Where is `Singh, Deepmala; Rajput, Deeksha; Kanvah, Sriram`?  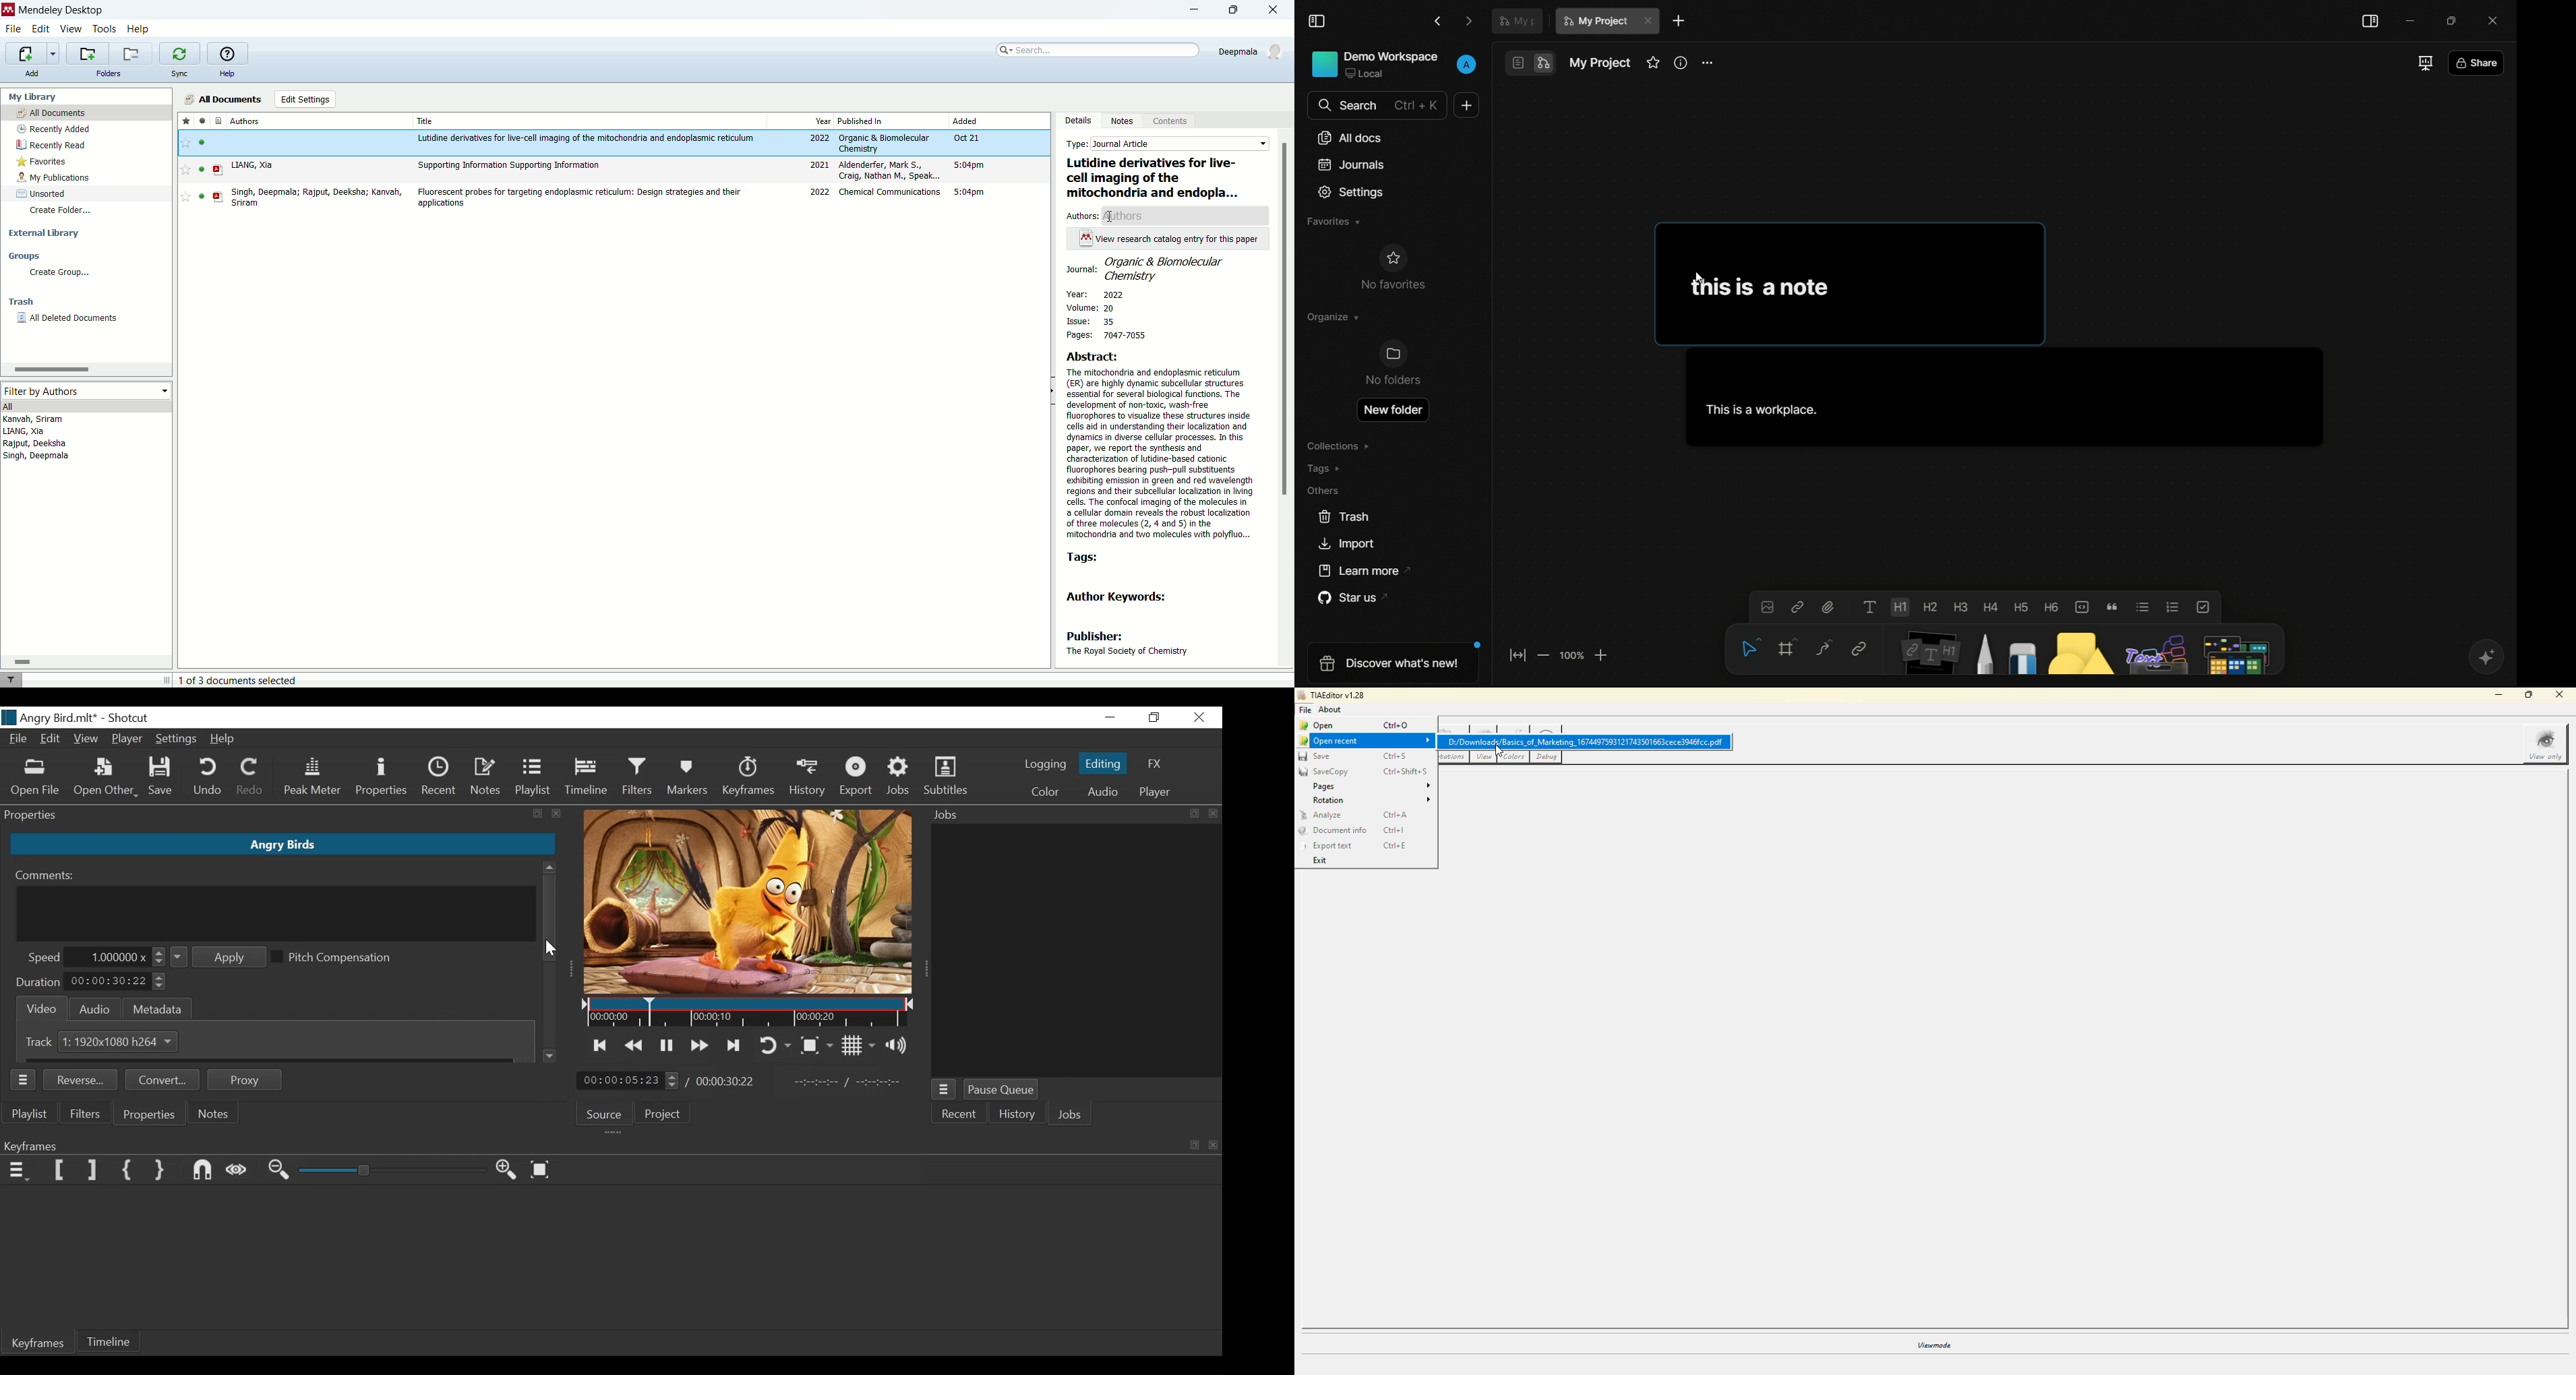 Singh, Deepmala; Rajput, Deeksha; Kanvah, Sriram is located at coordinates (320, 197).